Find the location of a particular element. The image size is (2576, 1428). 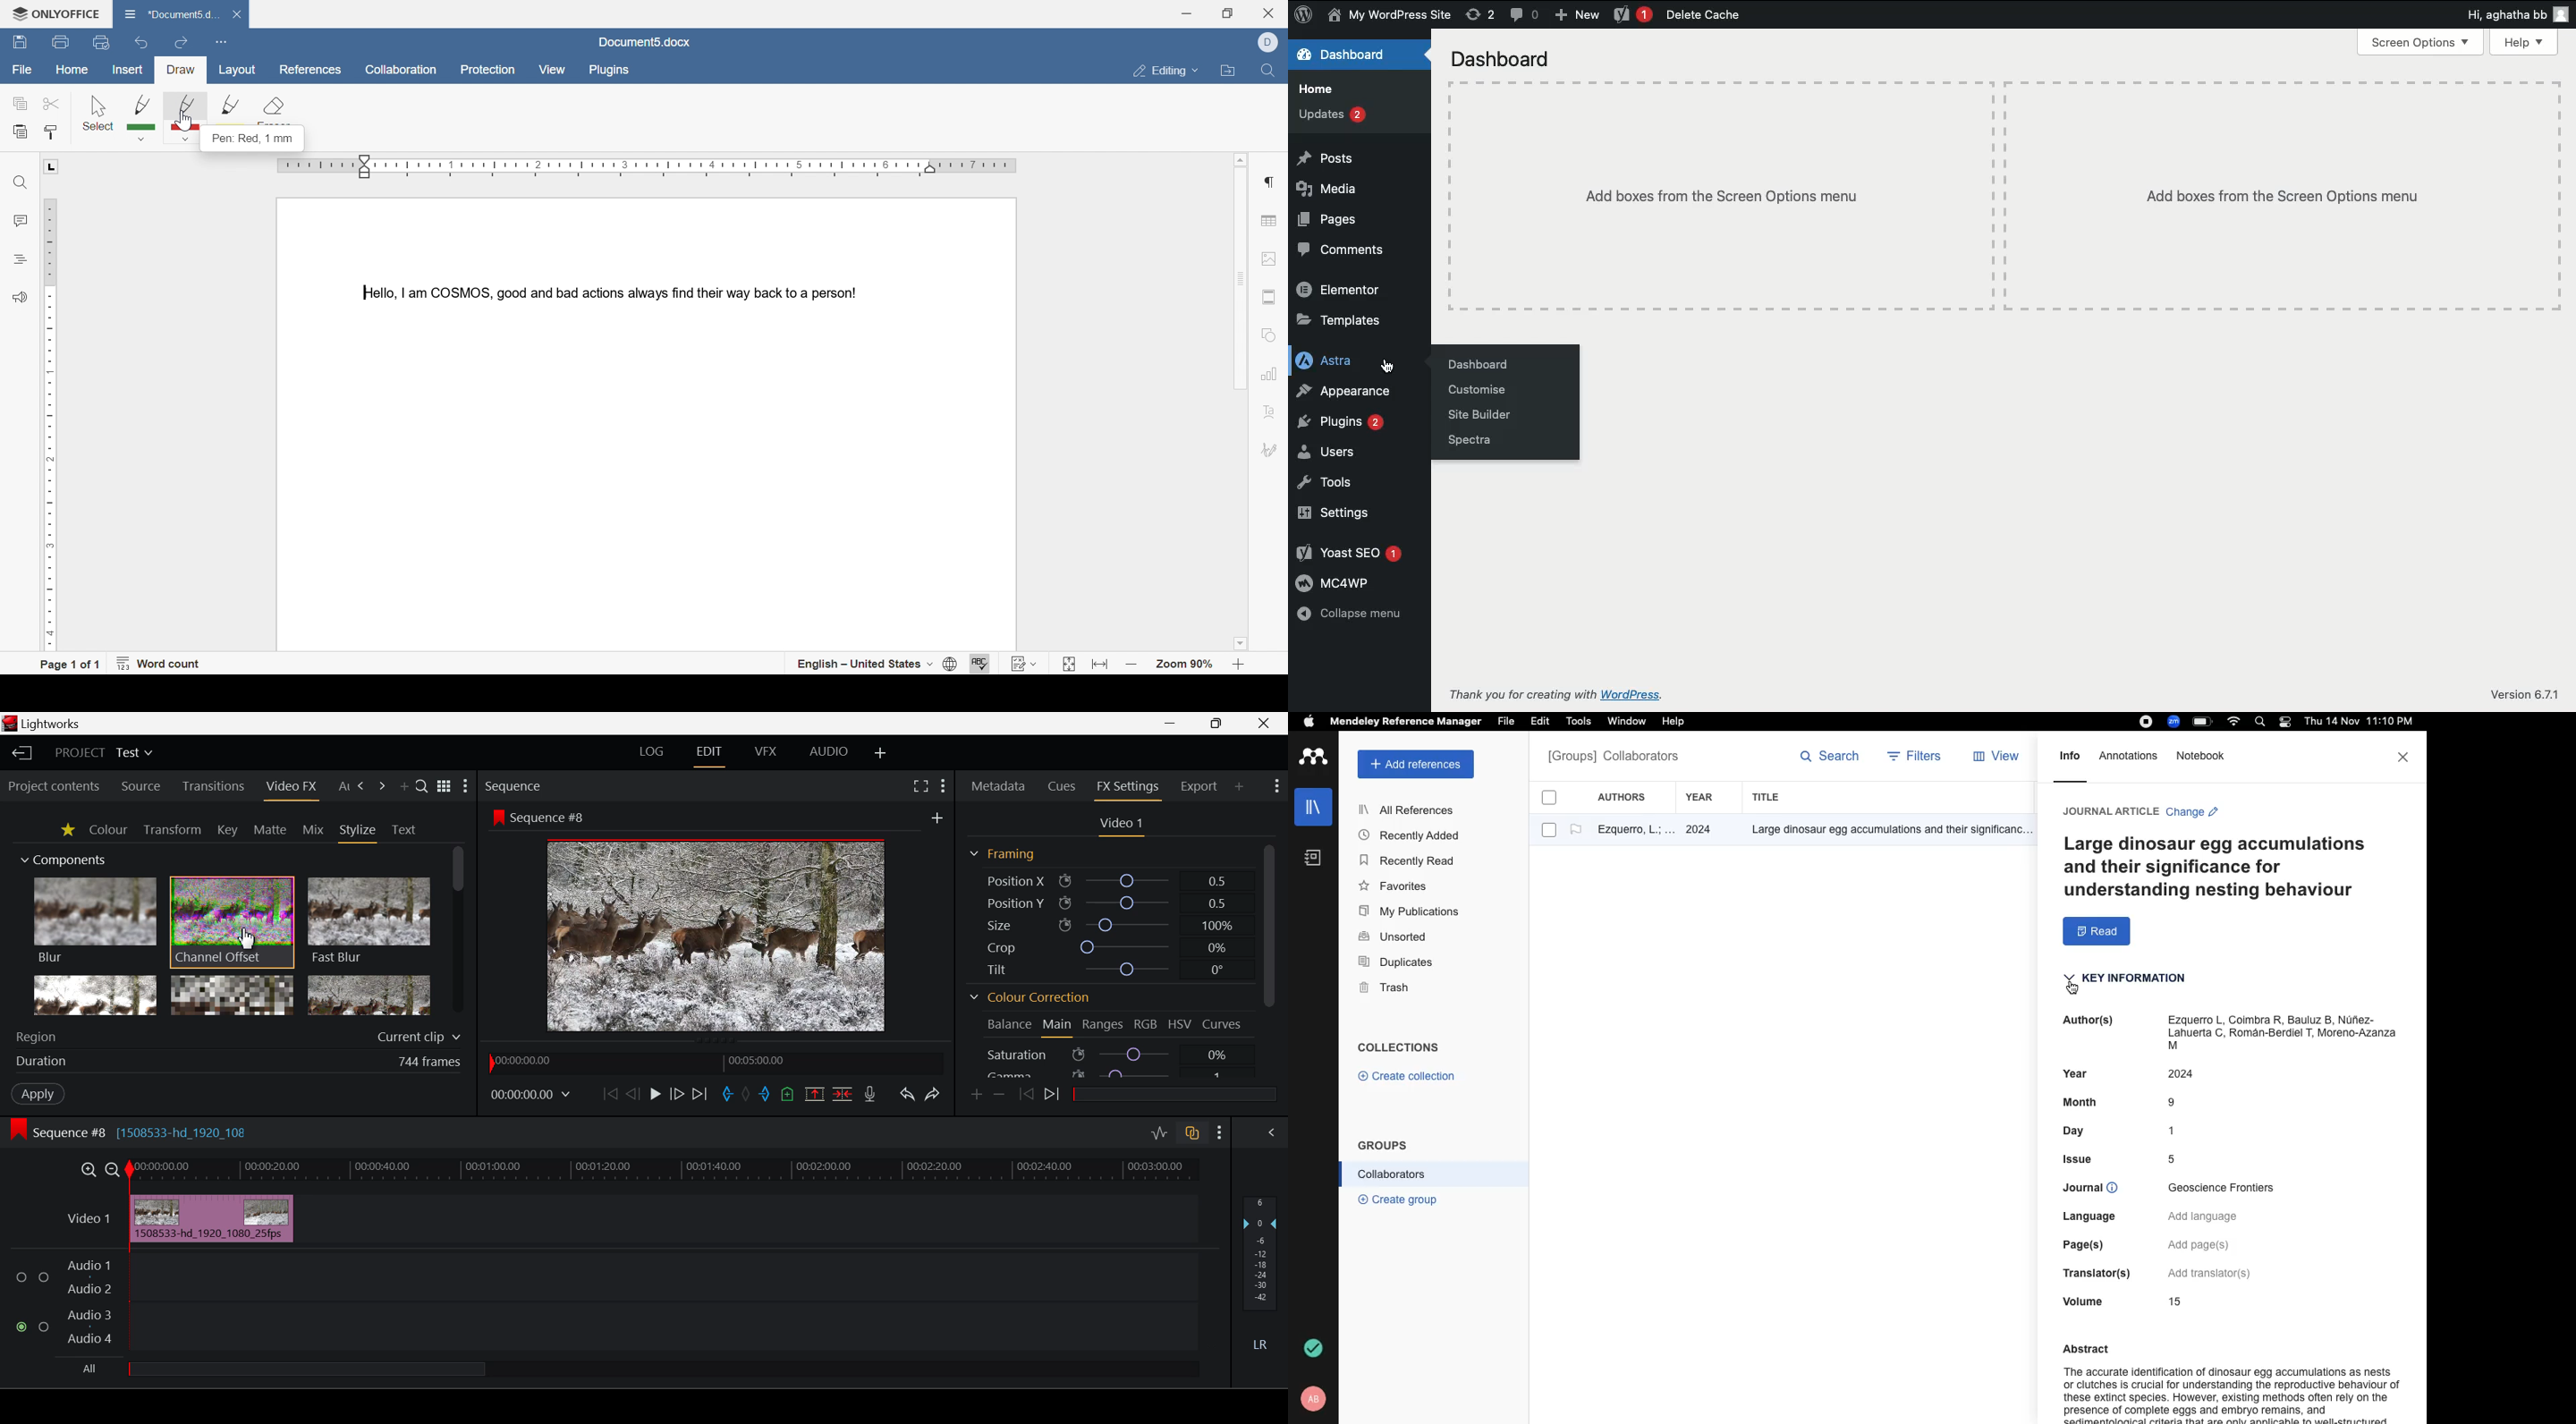

Favorites is located at coordinates (1396, 885).